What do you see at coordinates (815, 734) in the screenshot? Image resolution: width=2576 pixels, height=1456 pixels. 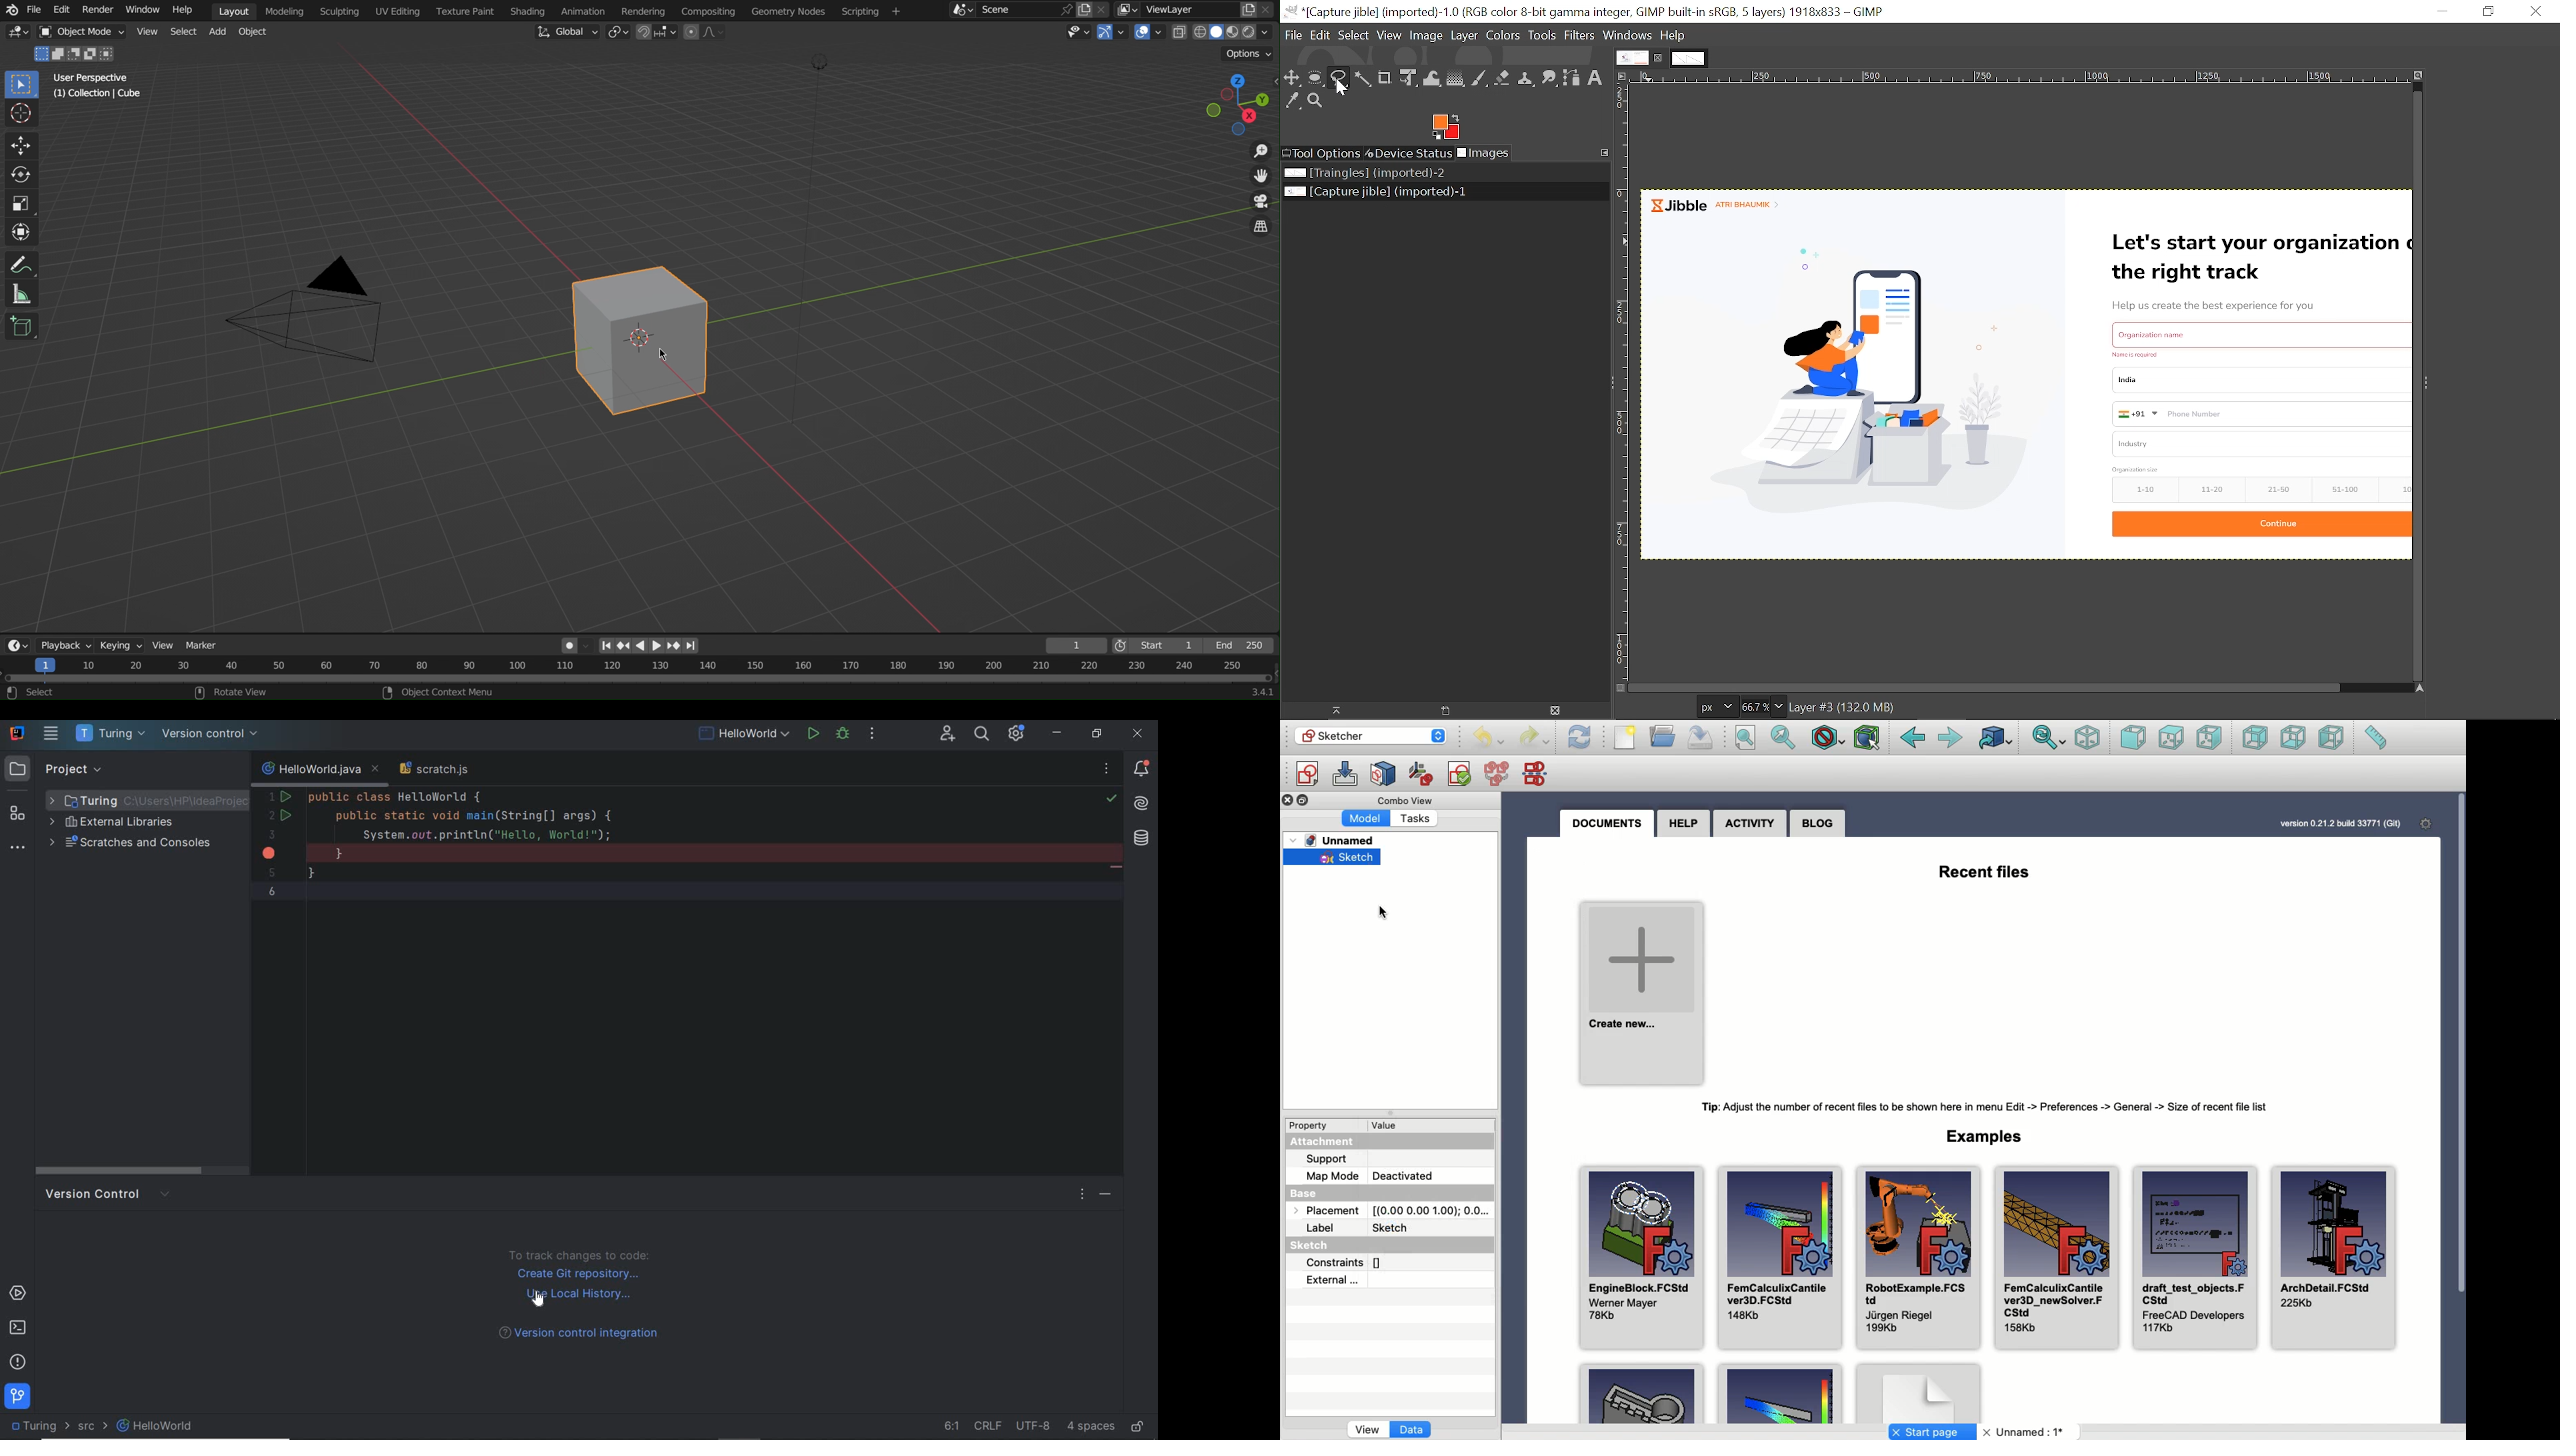 I see `run` at bounding box center [815, 734].